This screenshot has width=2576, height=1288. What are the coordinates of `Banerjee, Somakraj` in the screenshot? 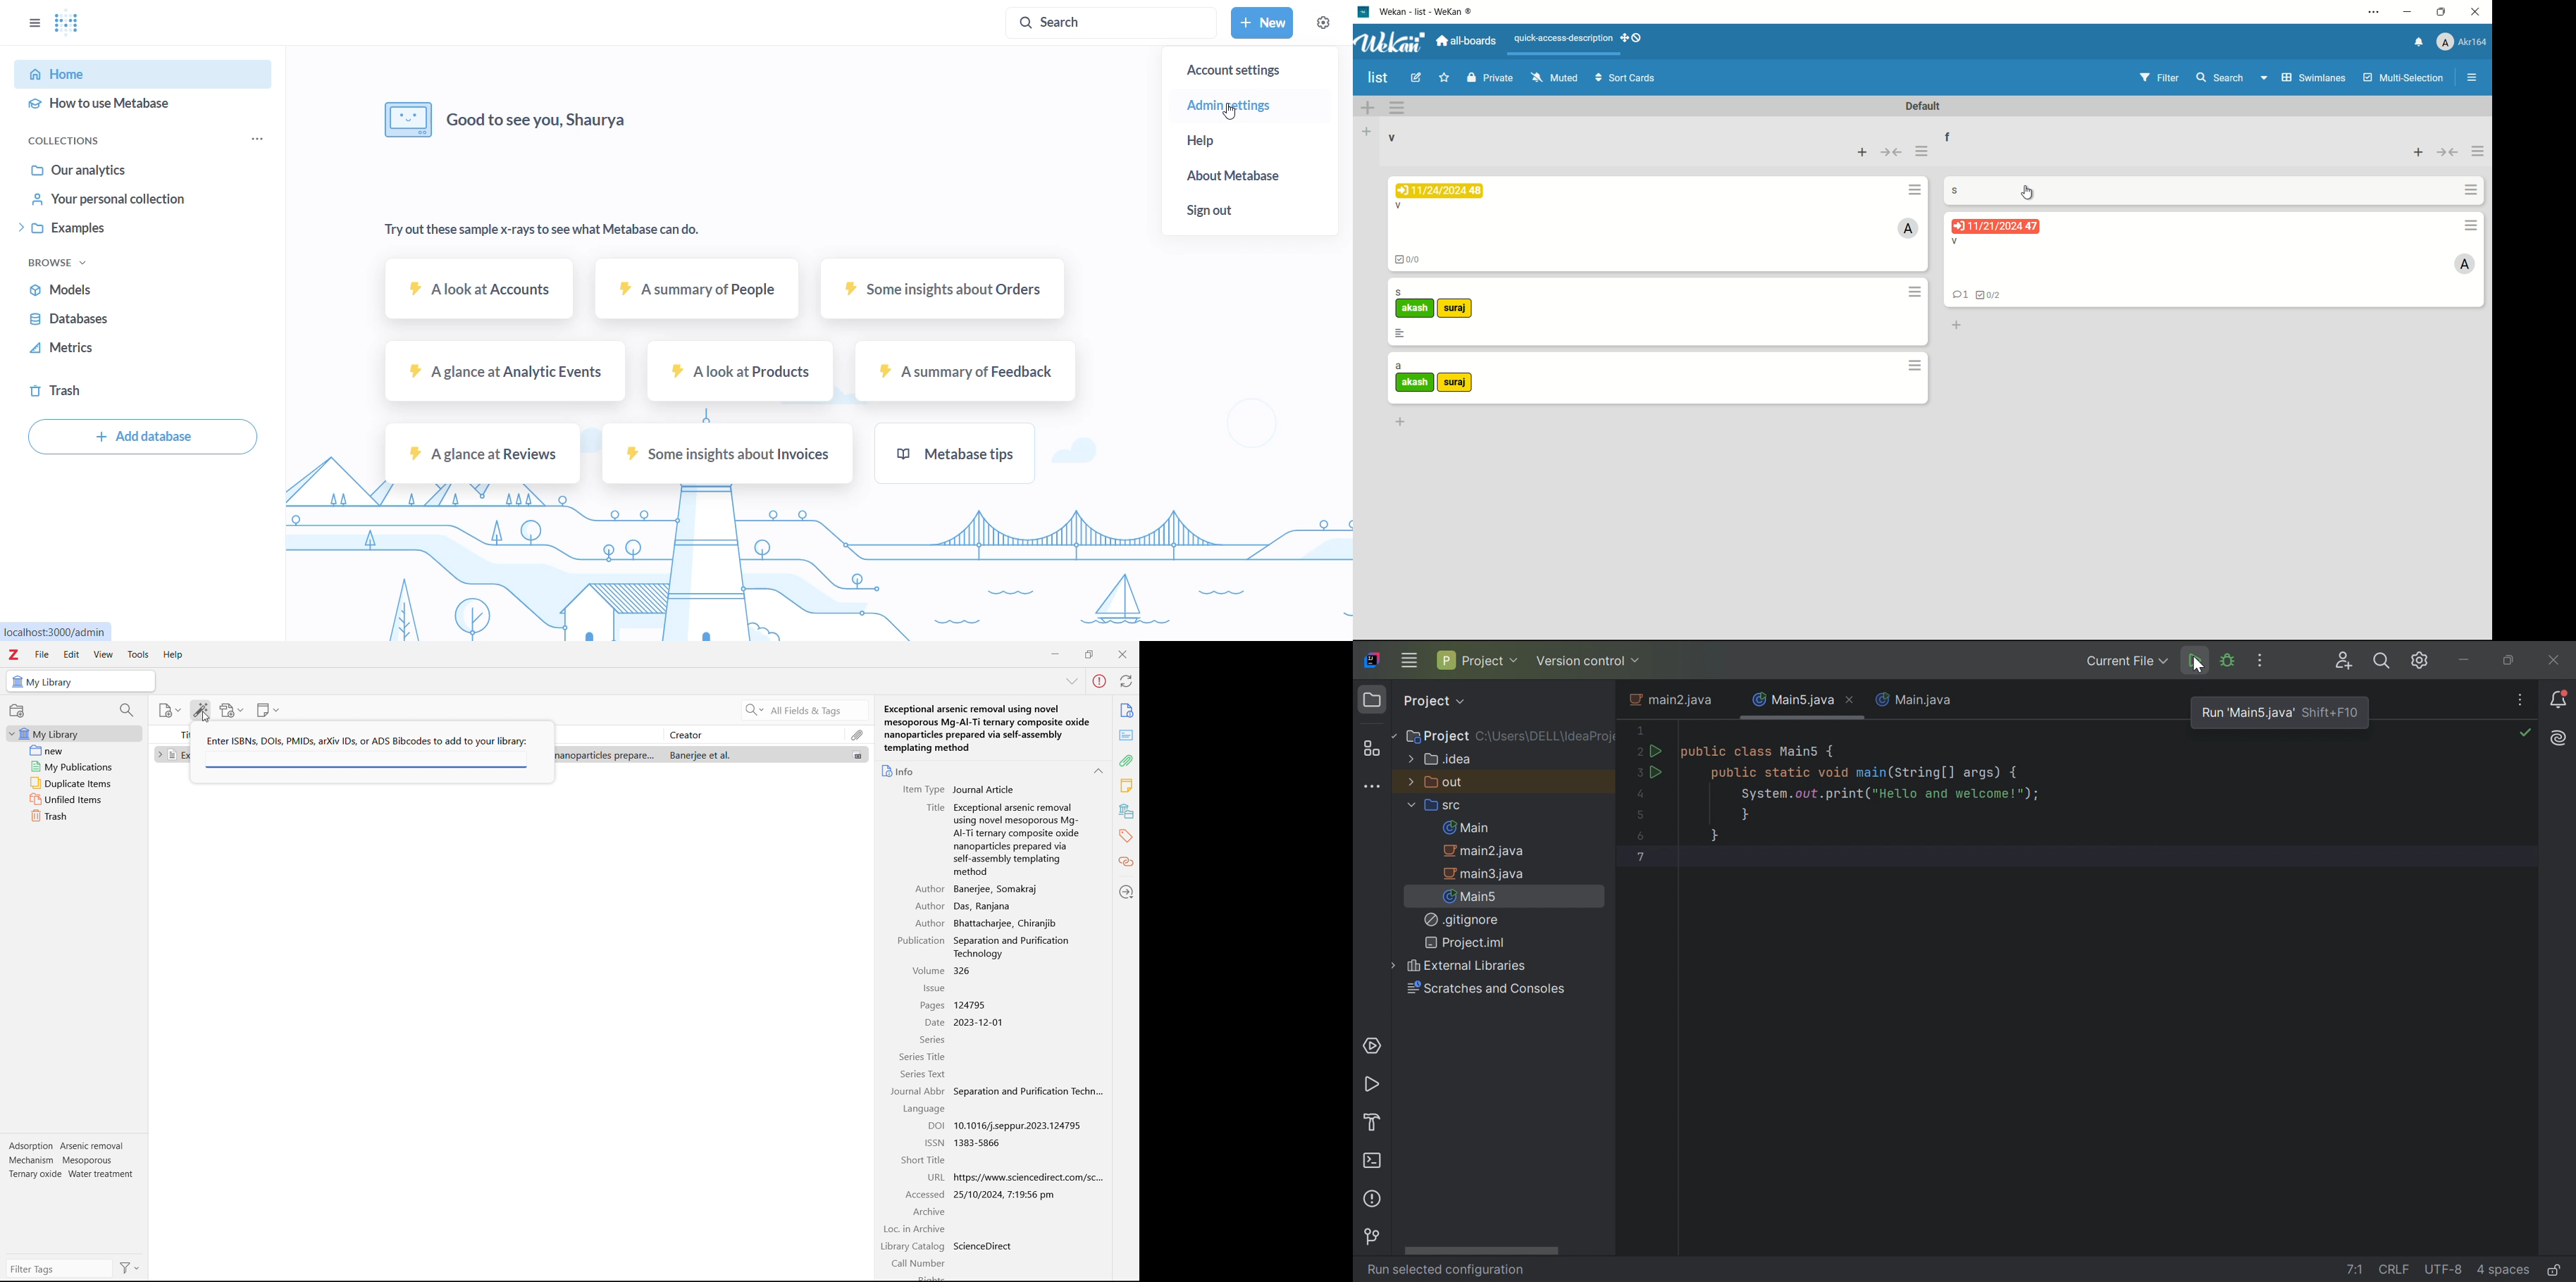 It's located at (997, 889).